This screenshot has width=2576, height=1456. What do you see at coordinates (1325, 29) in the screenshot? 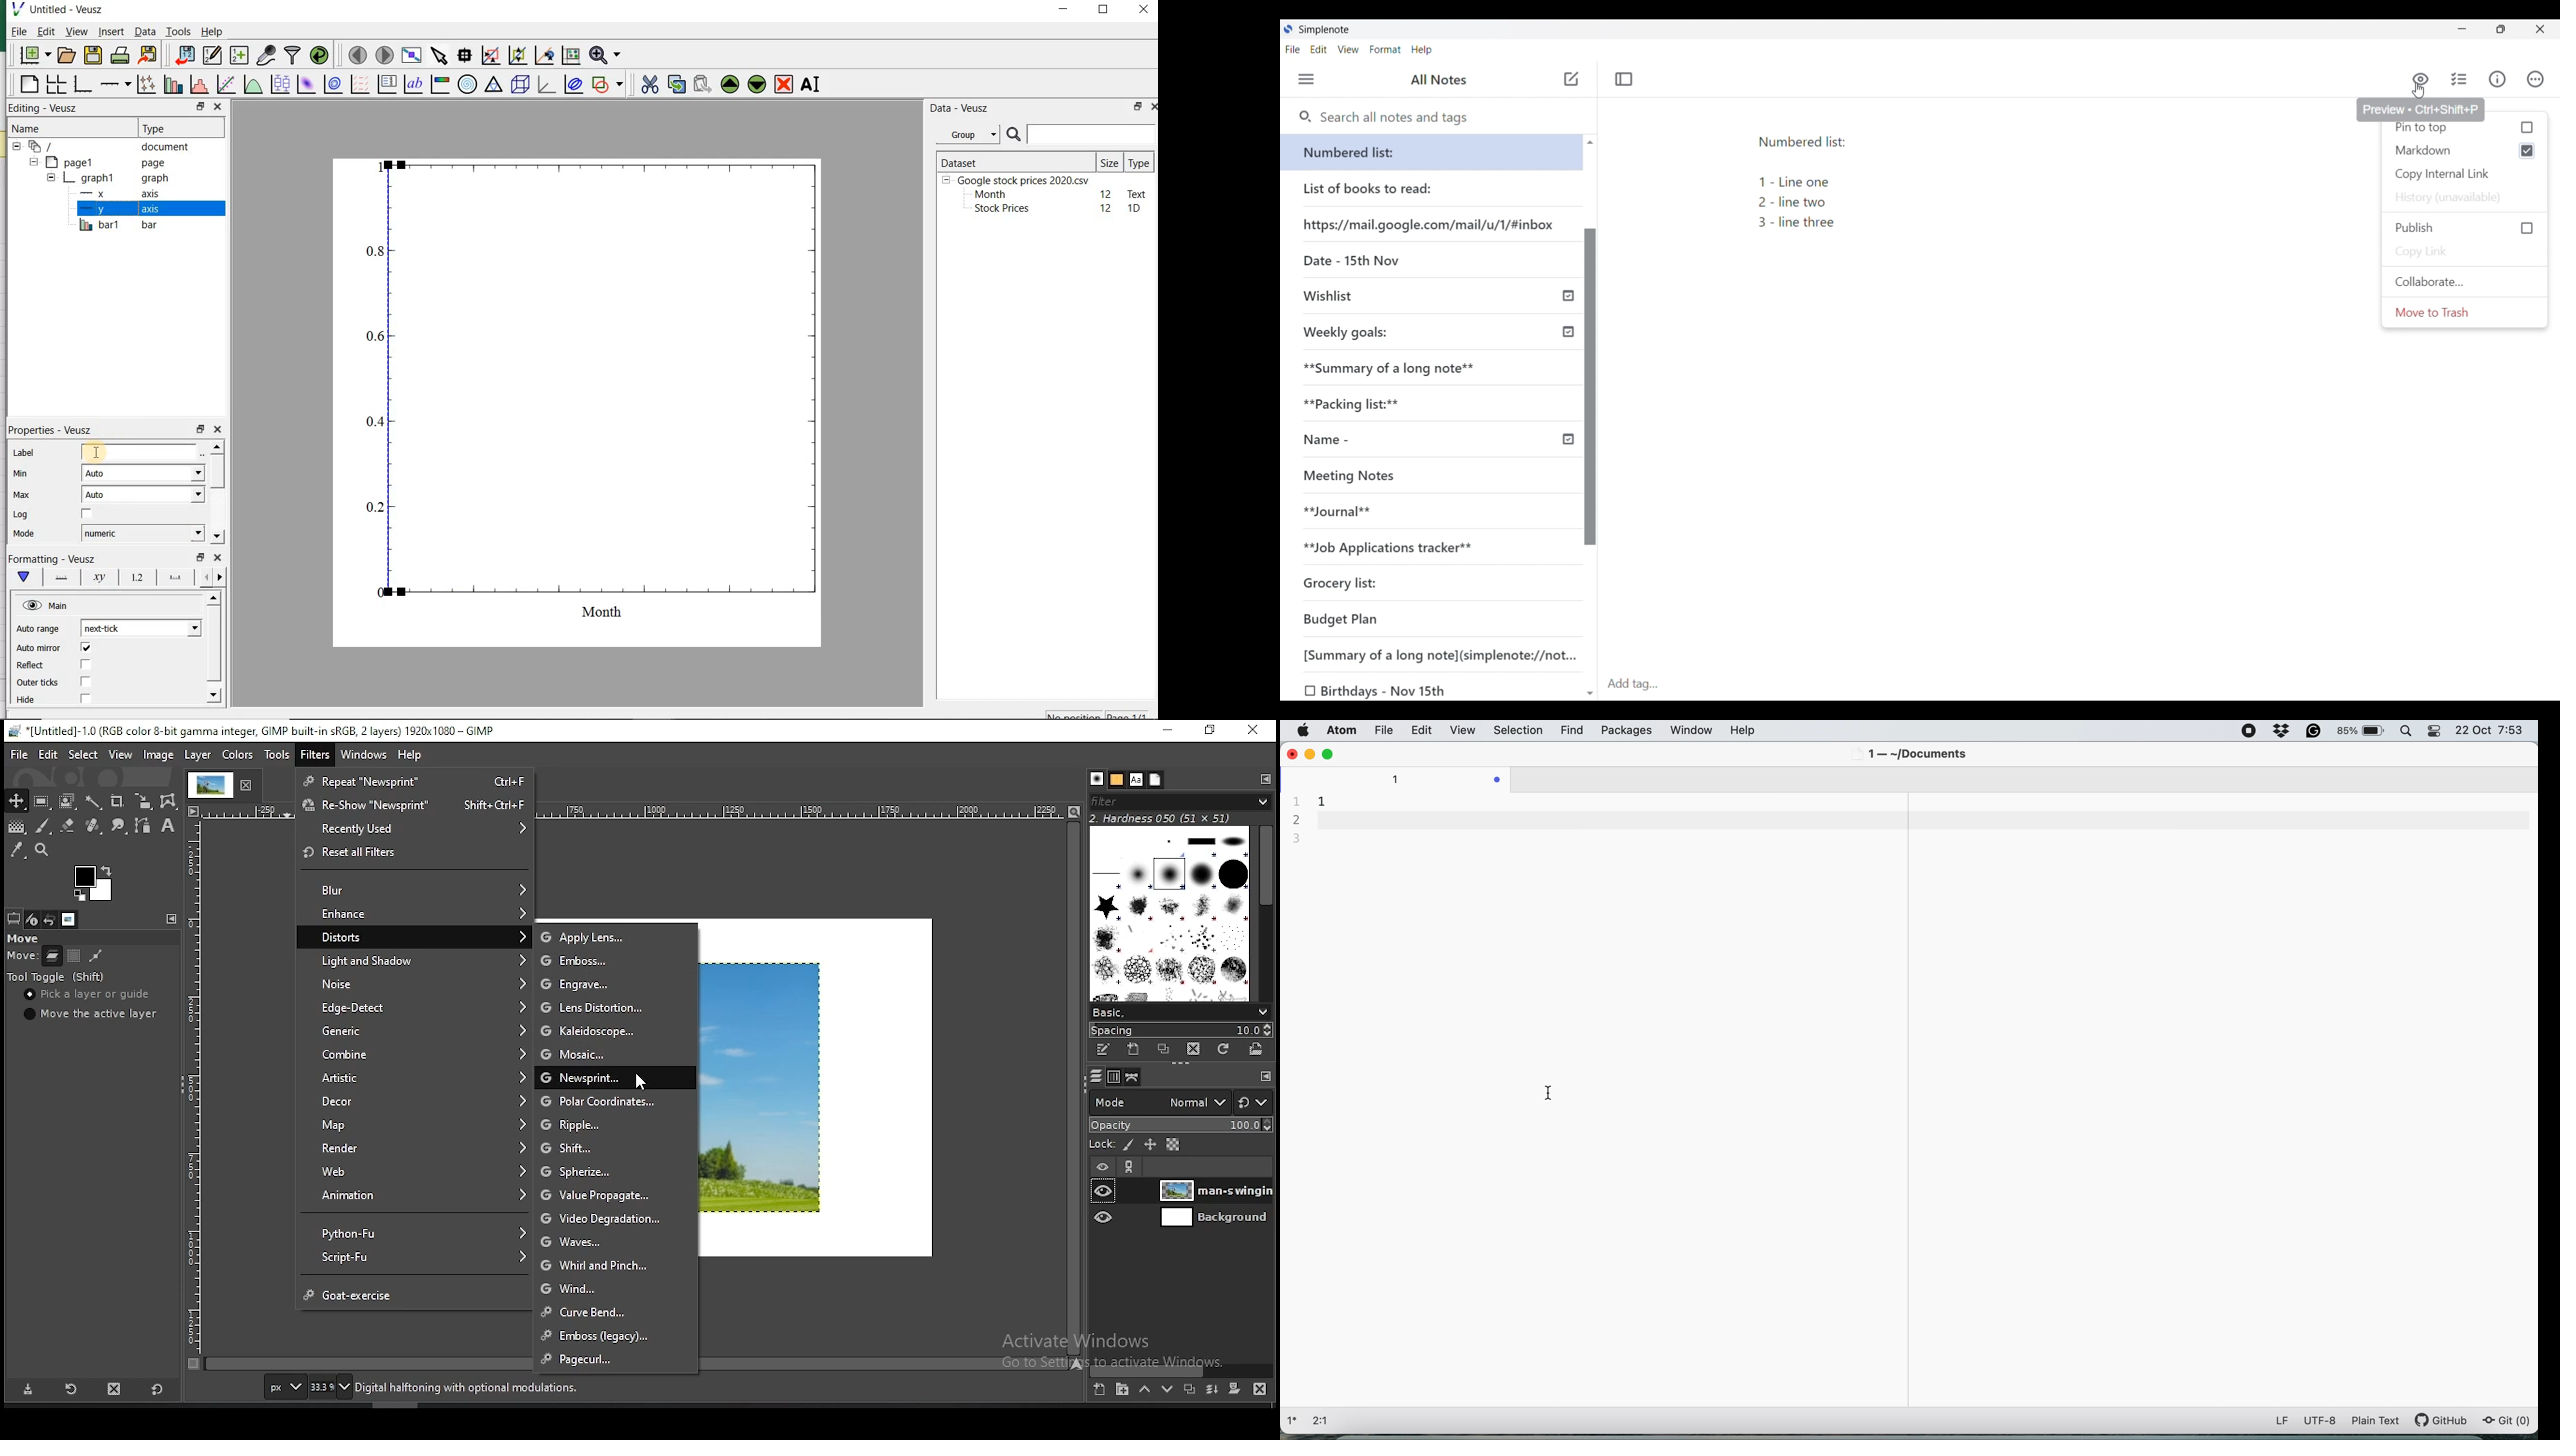
I see `Simplenote` at bounding box center [1325, 29].